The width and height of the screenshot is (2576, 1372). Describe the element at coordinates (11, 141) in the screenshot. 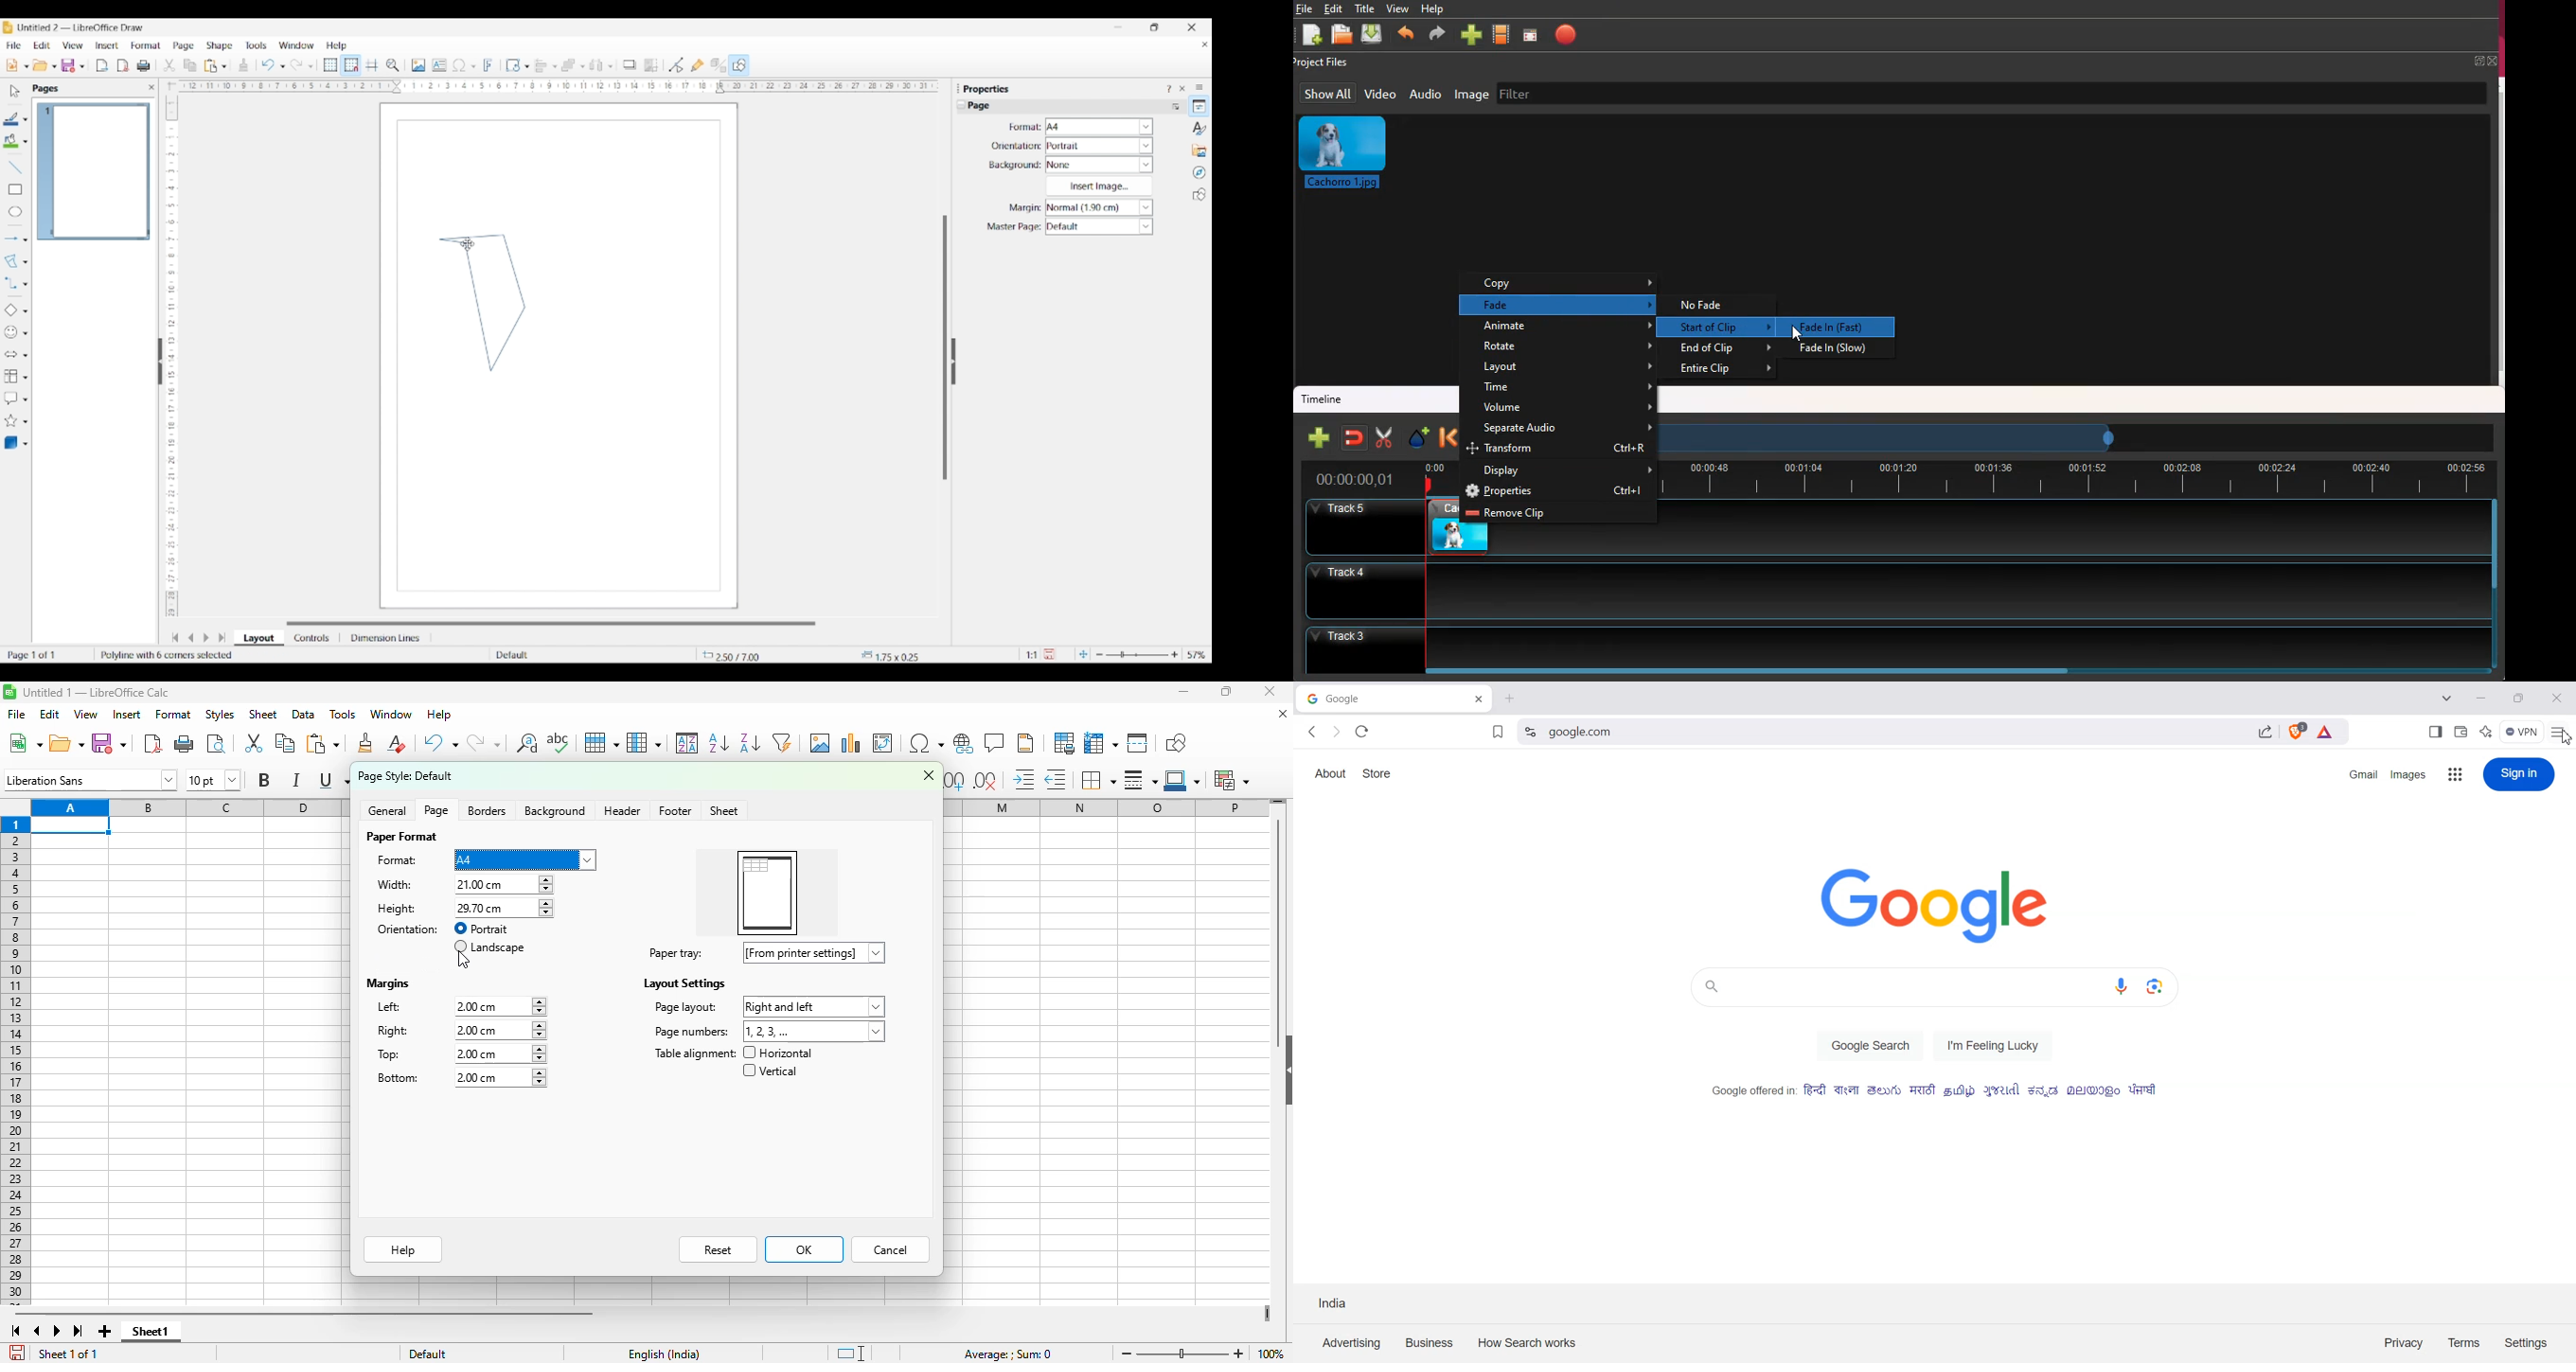

I see `Selected fill color` at that location.